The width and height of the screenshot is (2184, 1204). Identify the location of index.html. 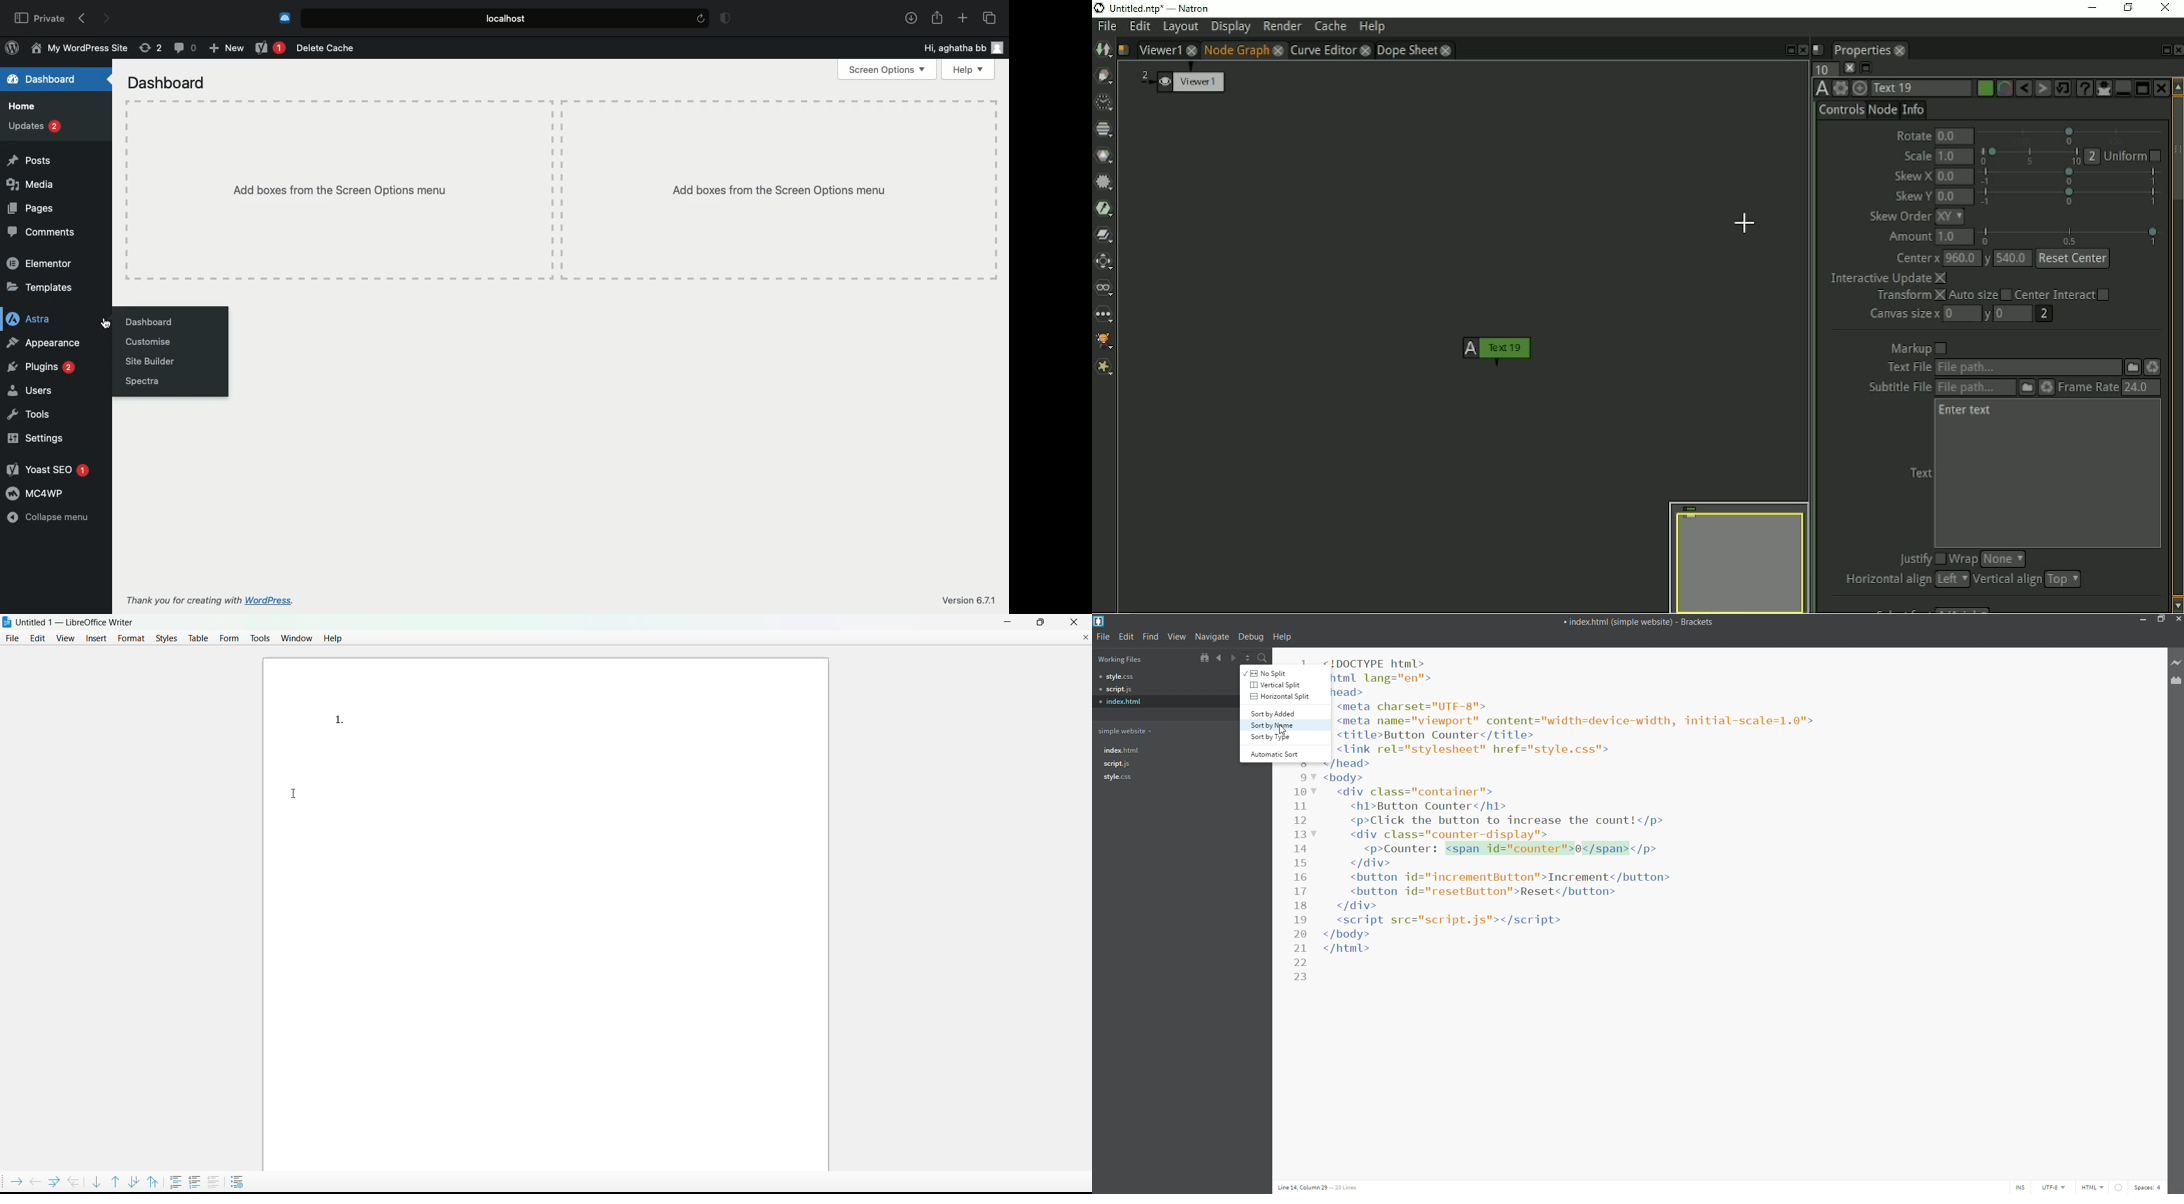
(1149, 751).